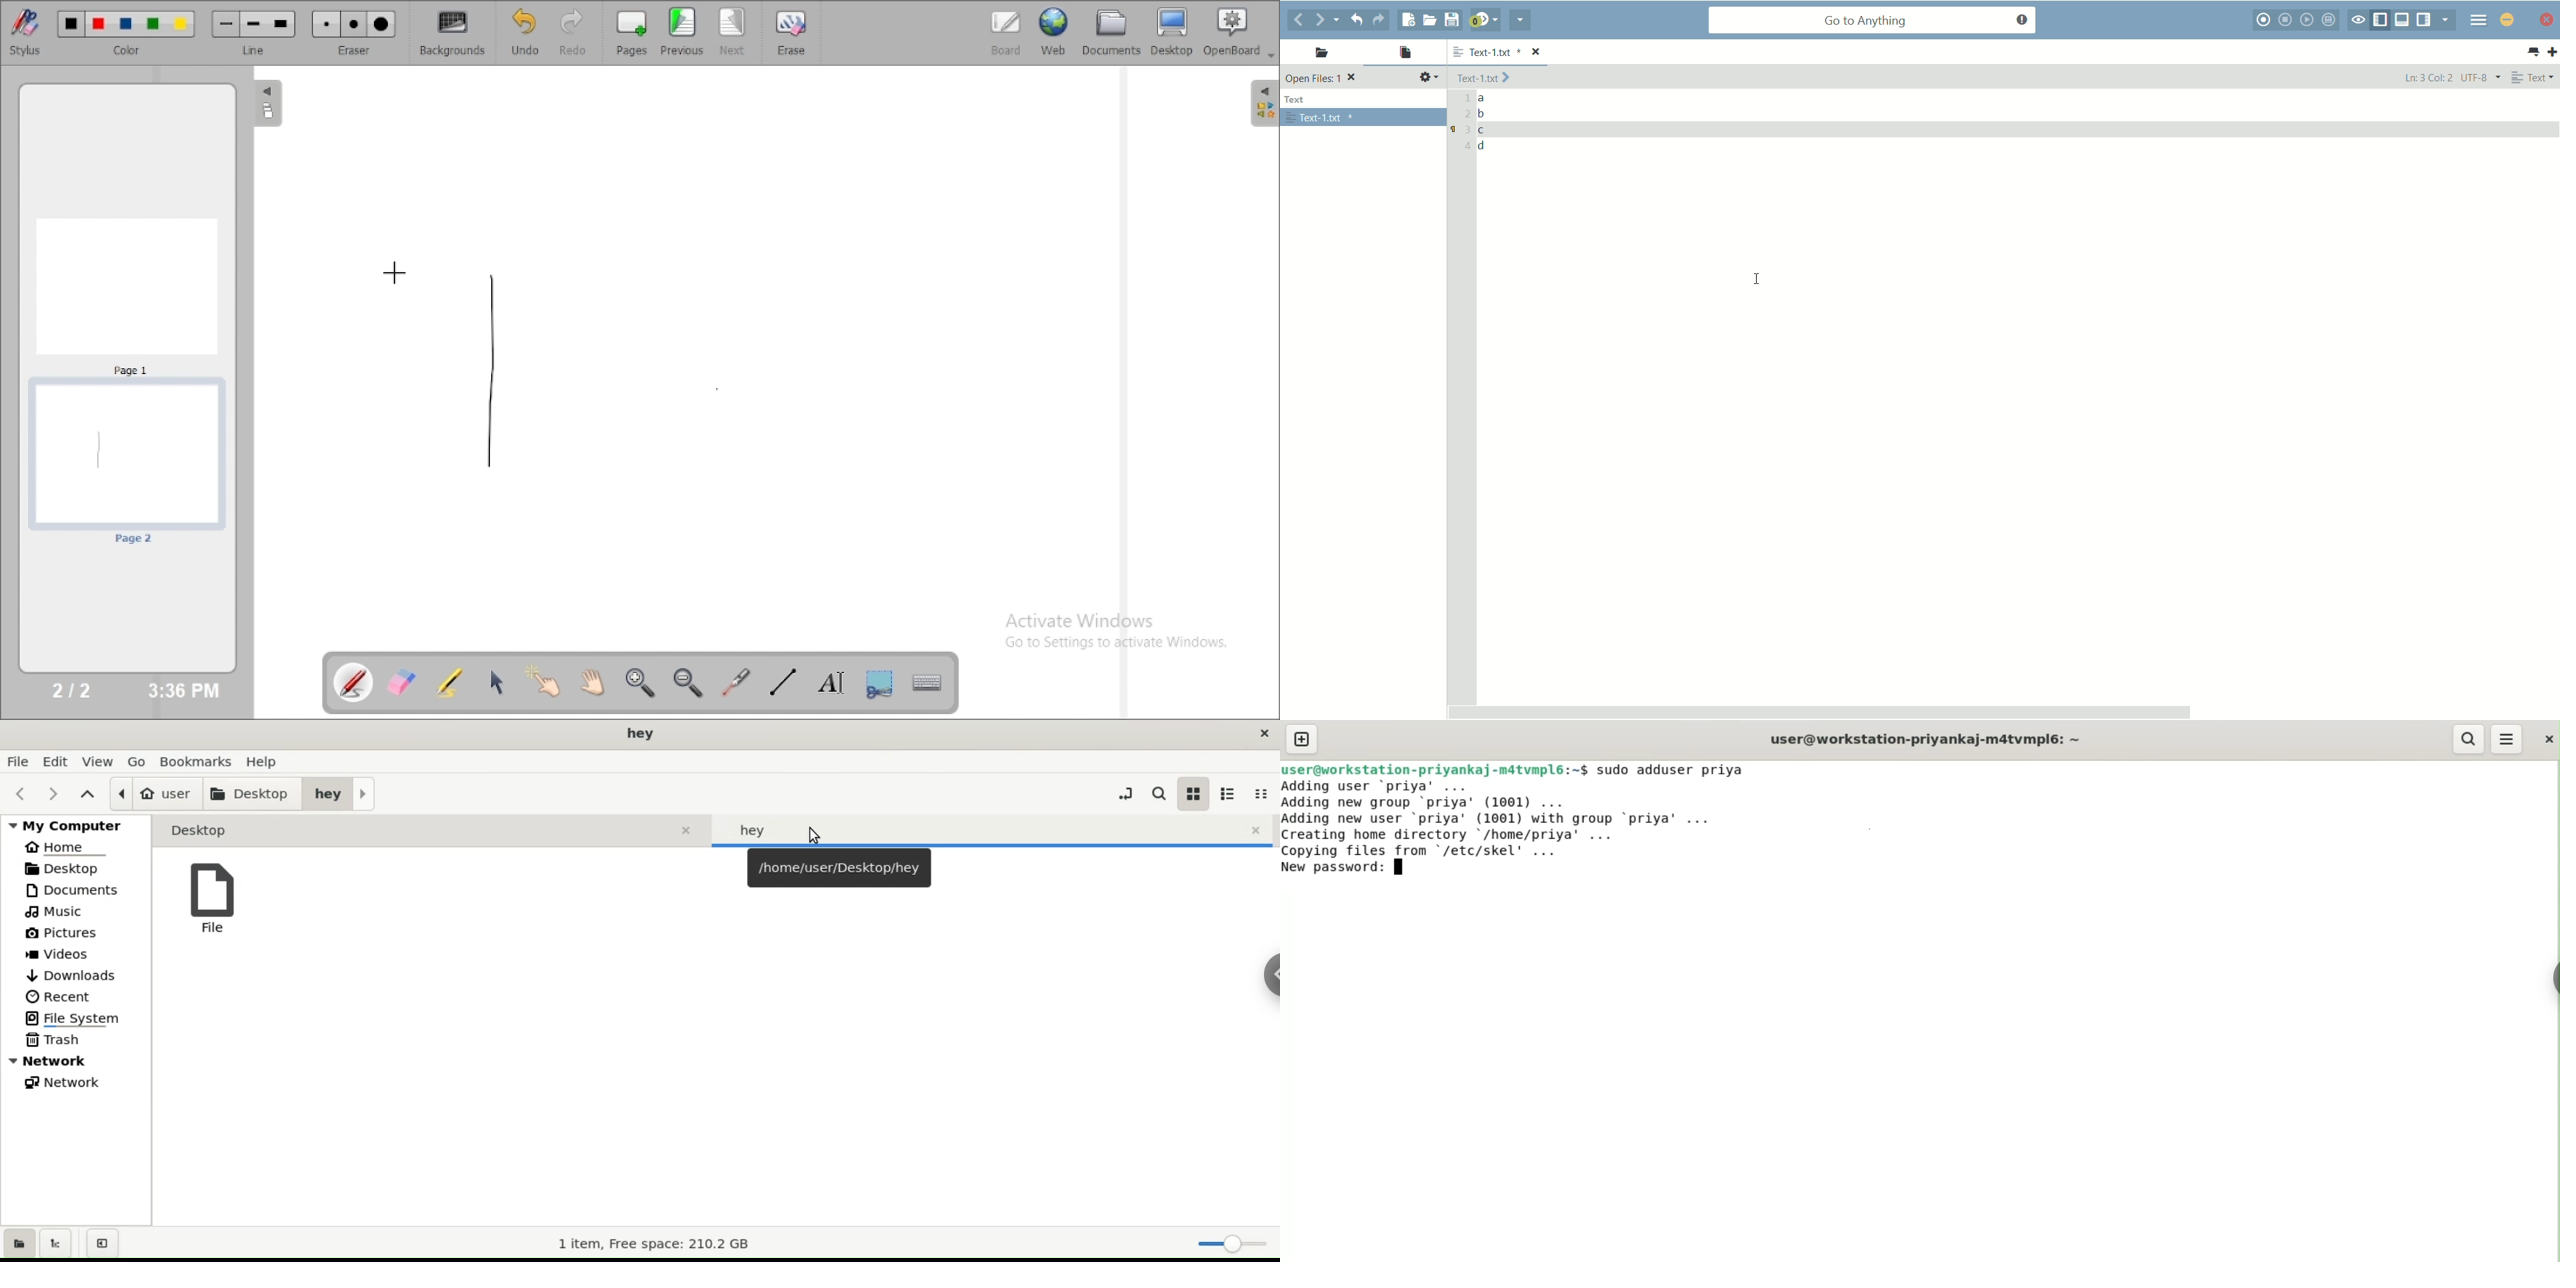 The height and width of the screenshot is (1288, 2576). Describe the element at coordinates (831, 683) in the screenshot. I see `write text` at that location.